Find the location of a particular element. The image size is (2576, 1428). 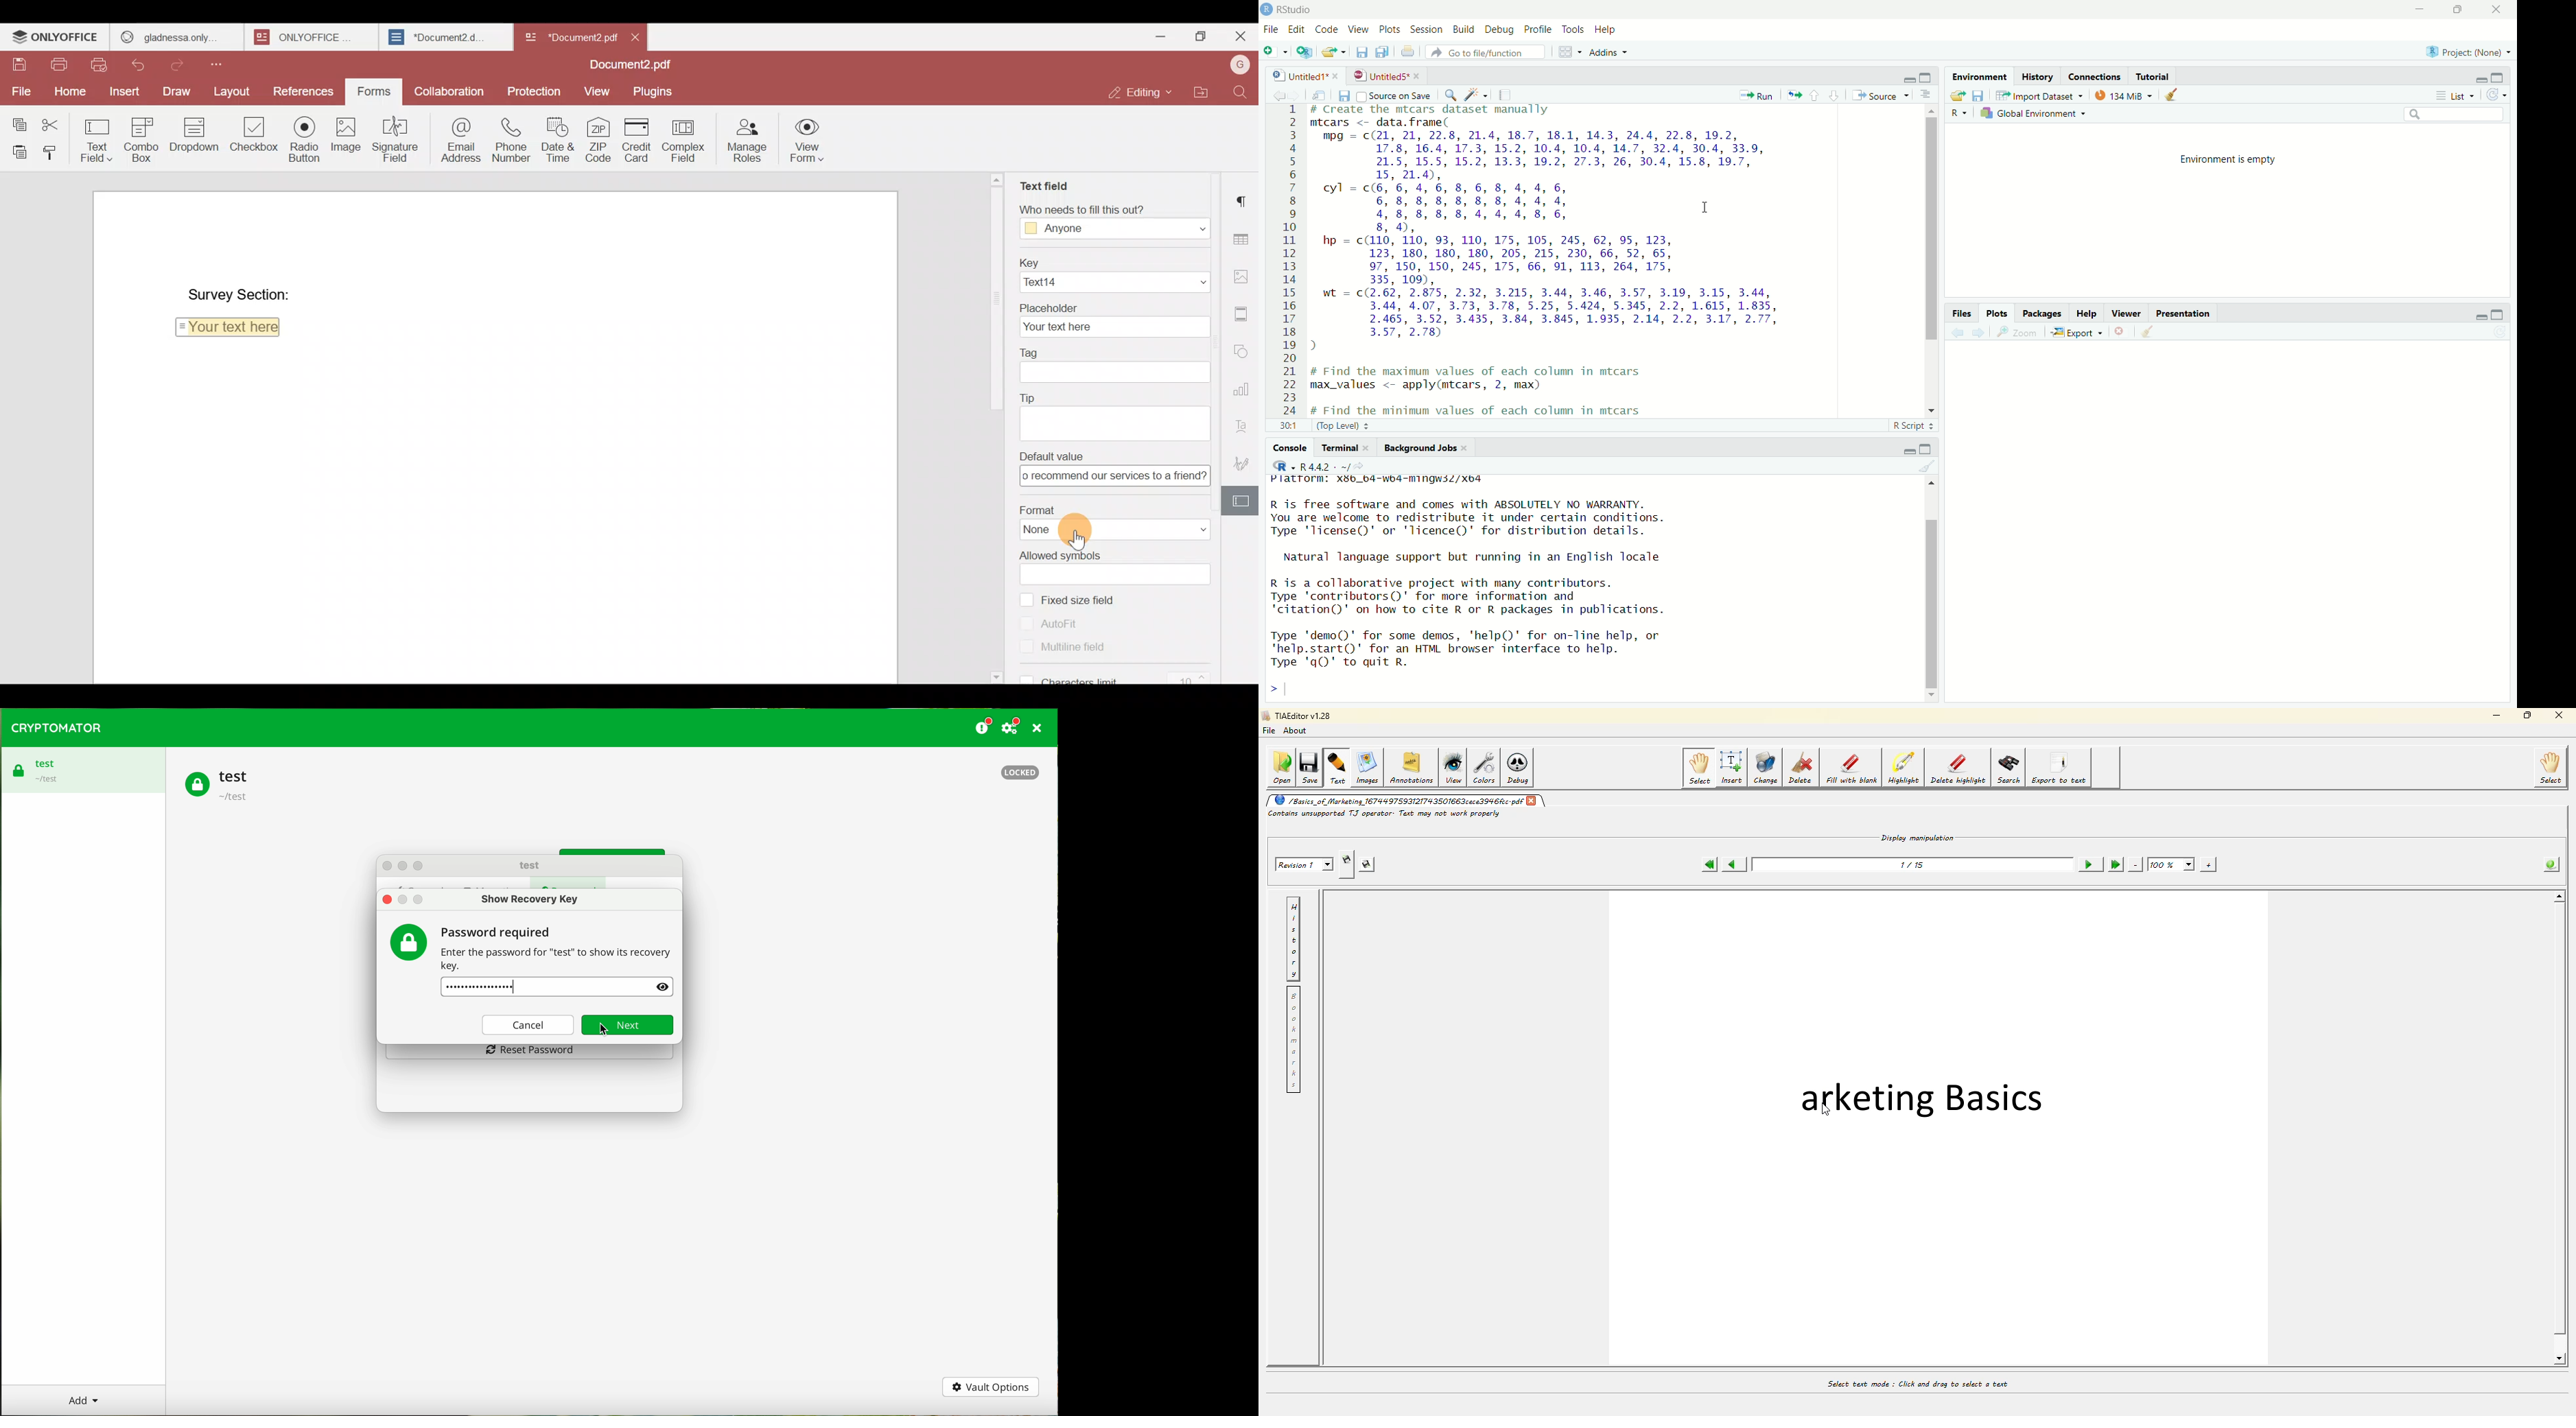

Tools is located at coordinates (1571, 29).